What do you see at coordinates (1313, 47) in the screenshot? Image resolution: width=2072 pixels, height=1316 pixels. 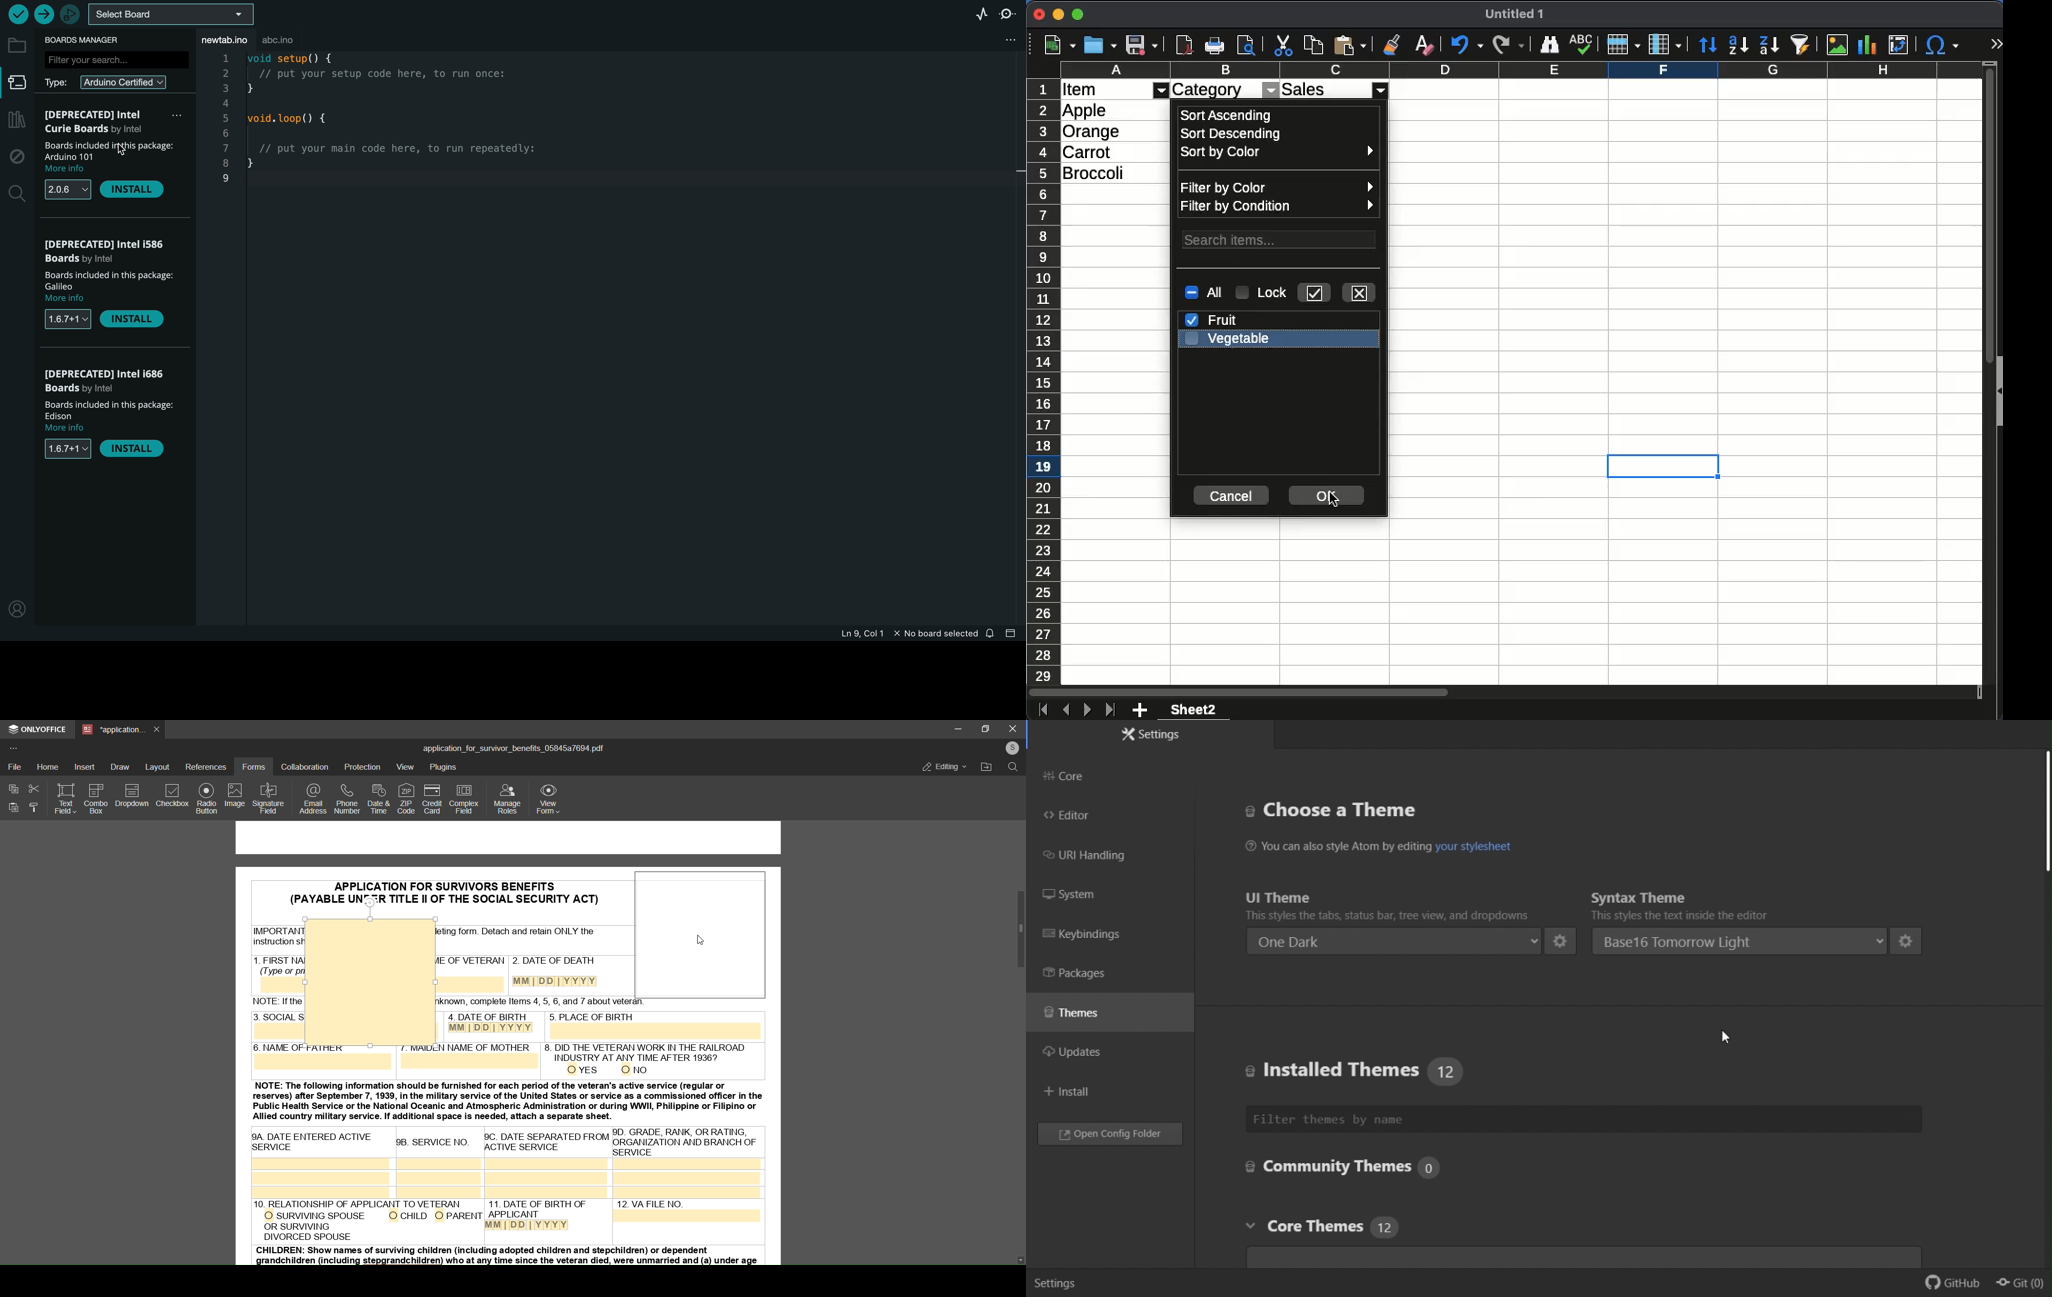 I see `copy` at bounding box center [1313, 47].